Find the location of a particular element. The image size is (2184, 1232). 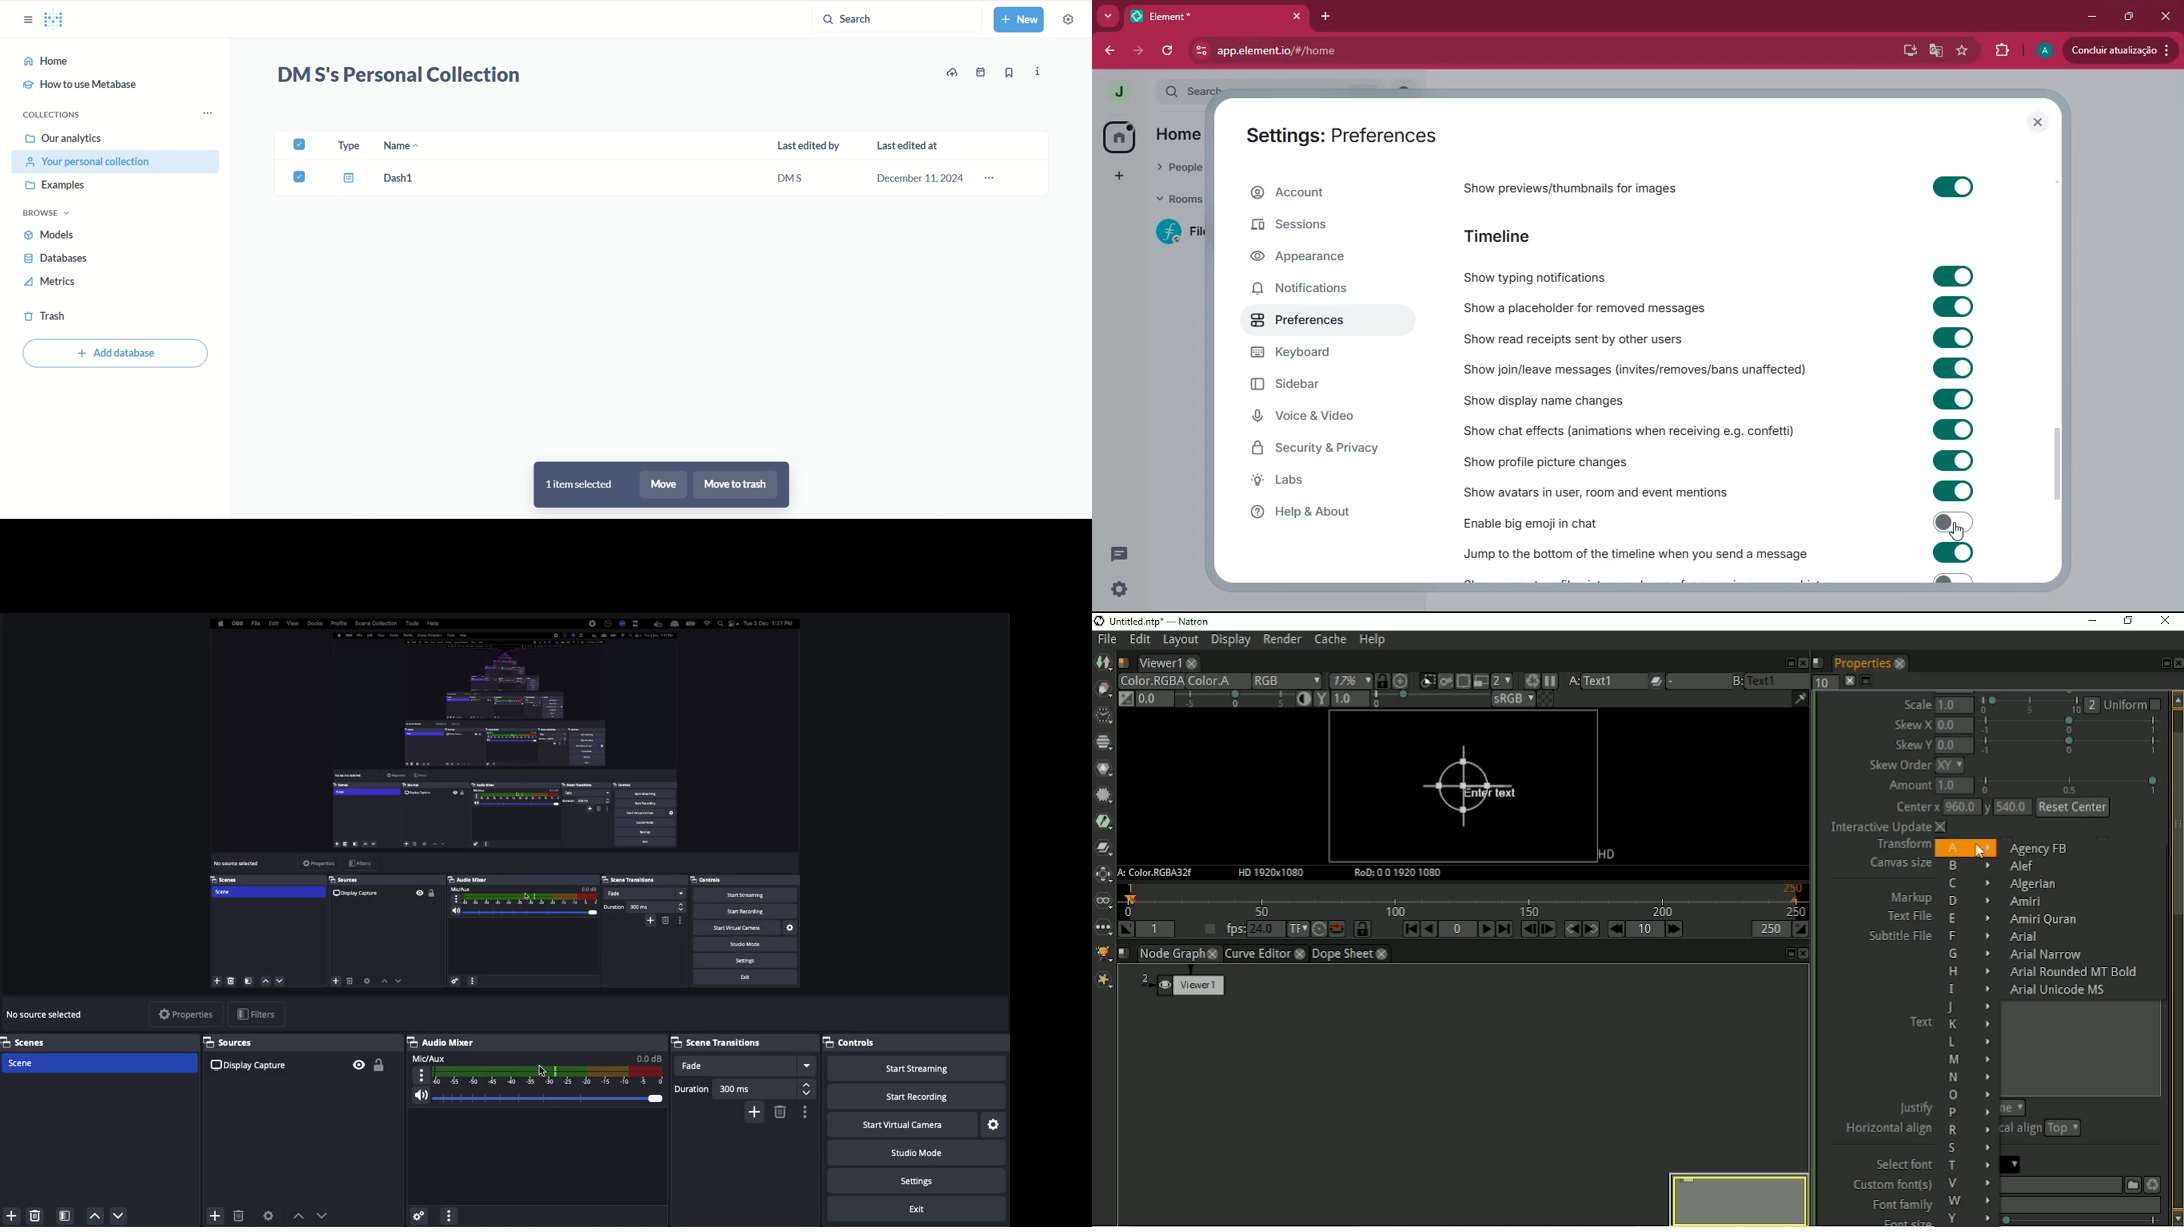

Canvas size is located at coordinates (1897, 864).